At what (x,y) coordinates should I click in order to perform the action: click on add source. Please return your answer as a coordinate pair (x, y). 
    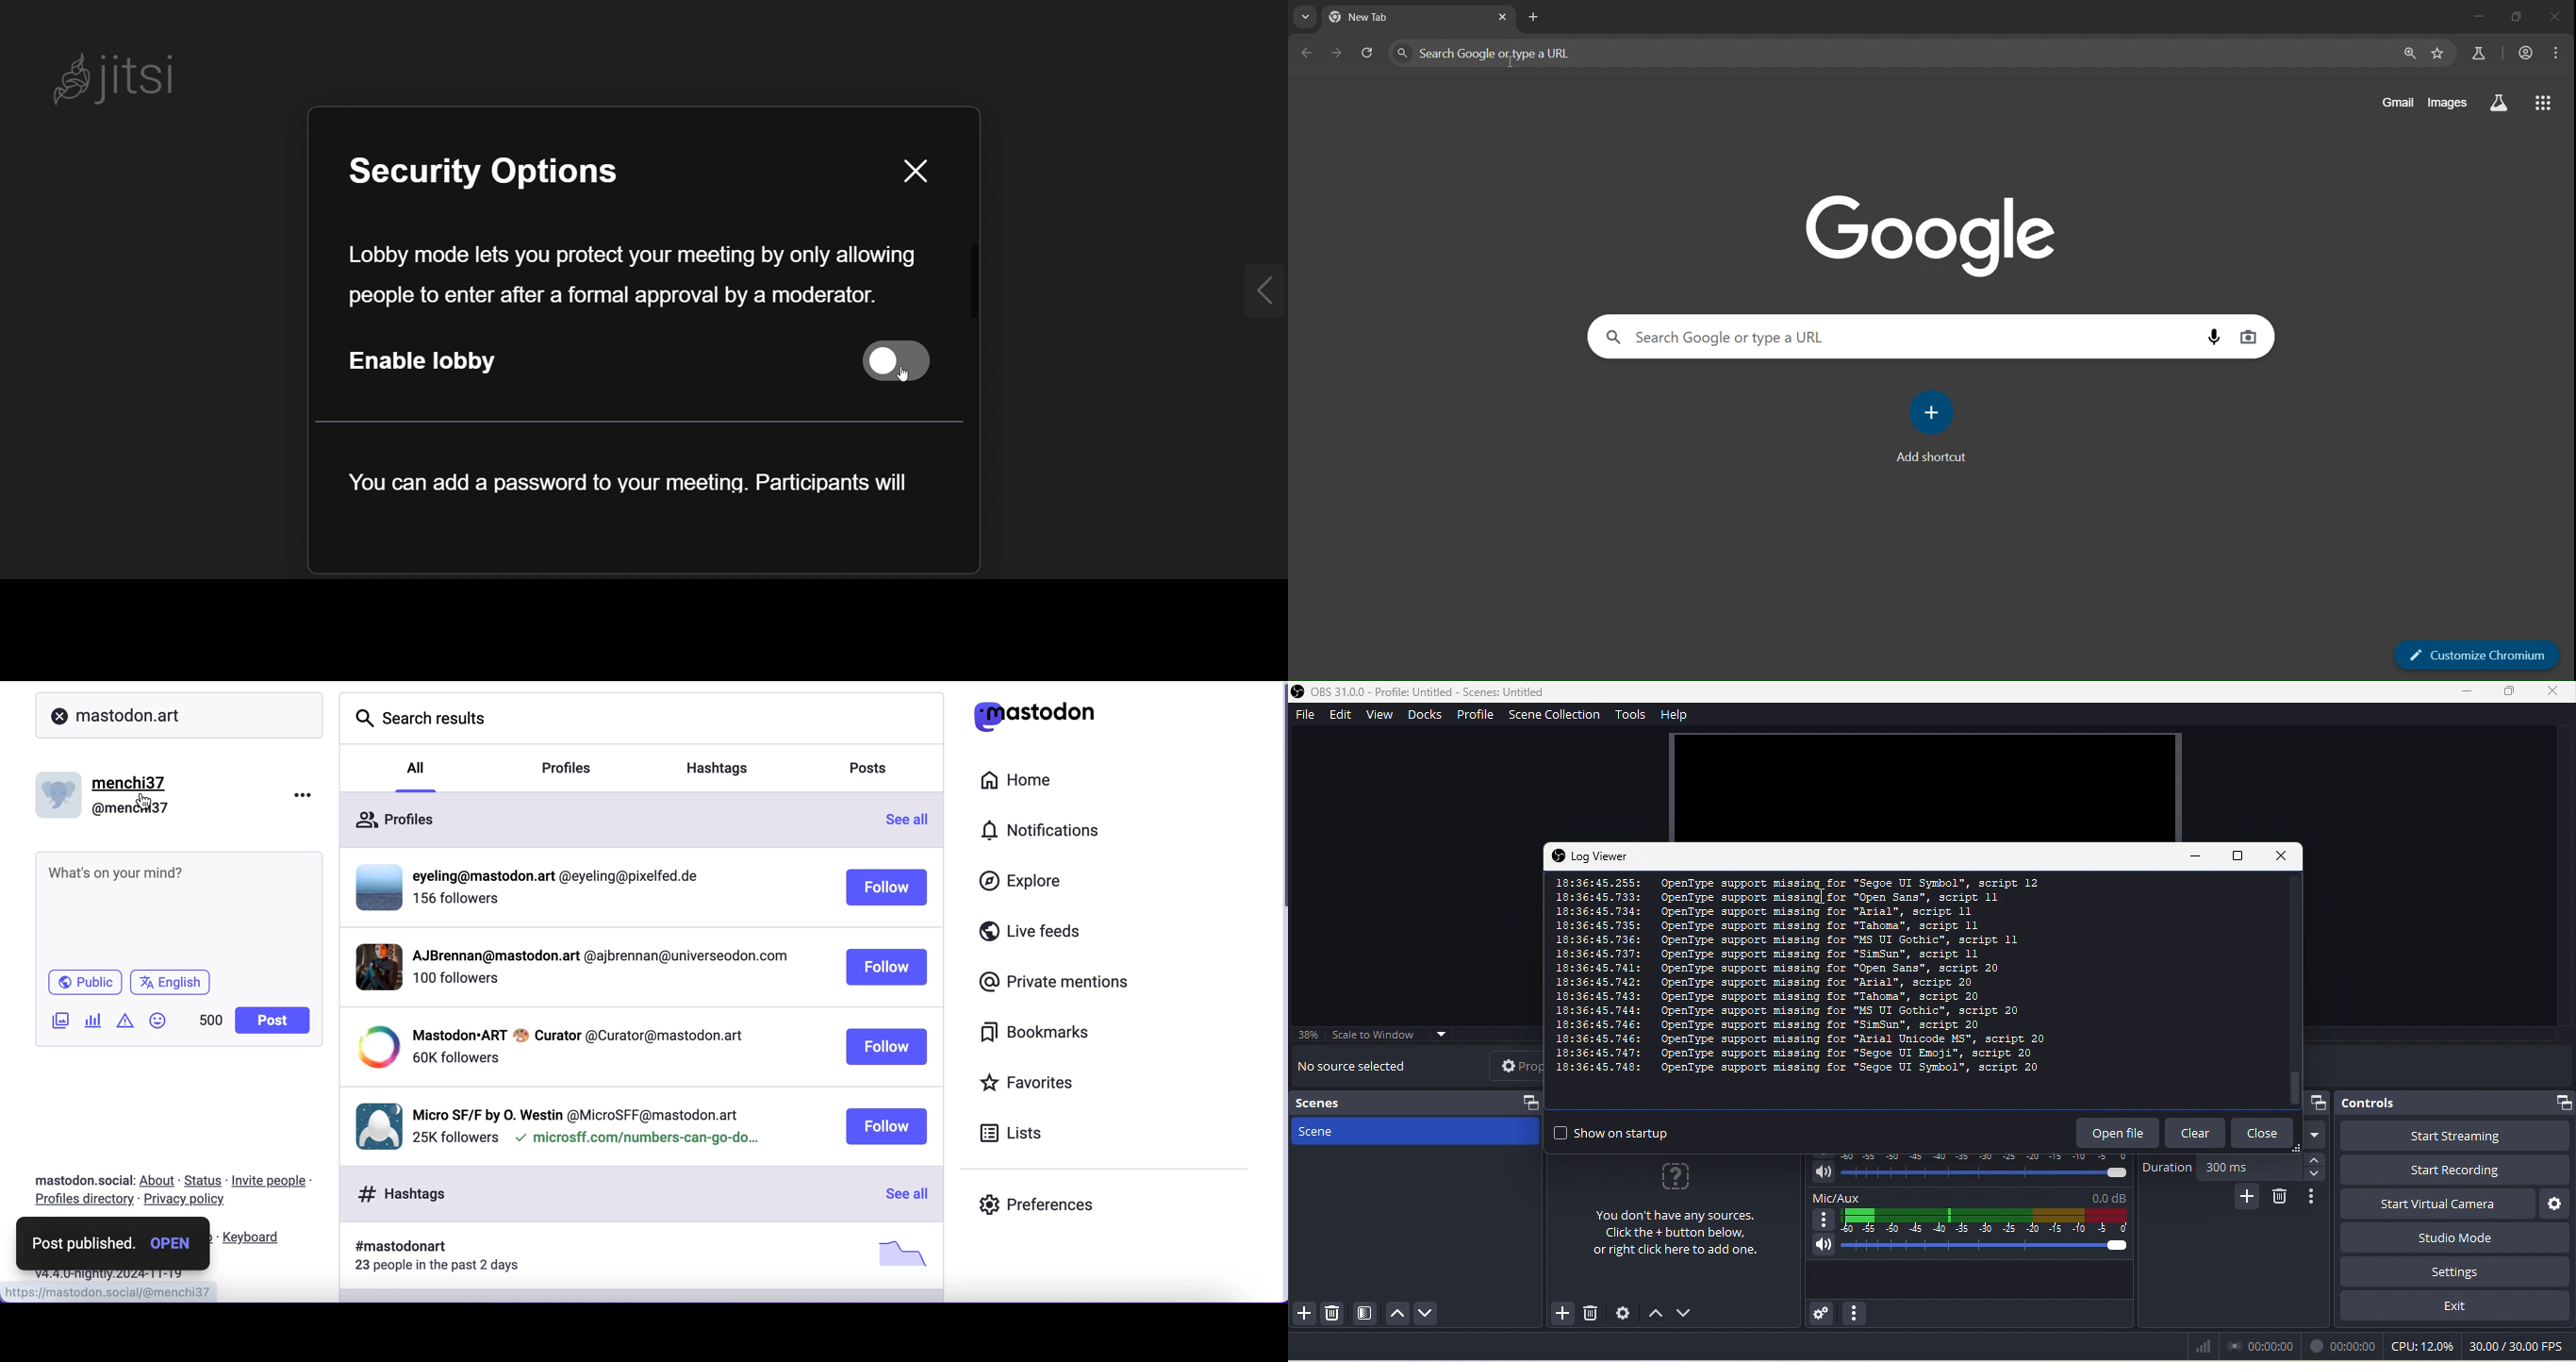
    Looking at the image, I should click on (1557, 1315).